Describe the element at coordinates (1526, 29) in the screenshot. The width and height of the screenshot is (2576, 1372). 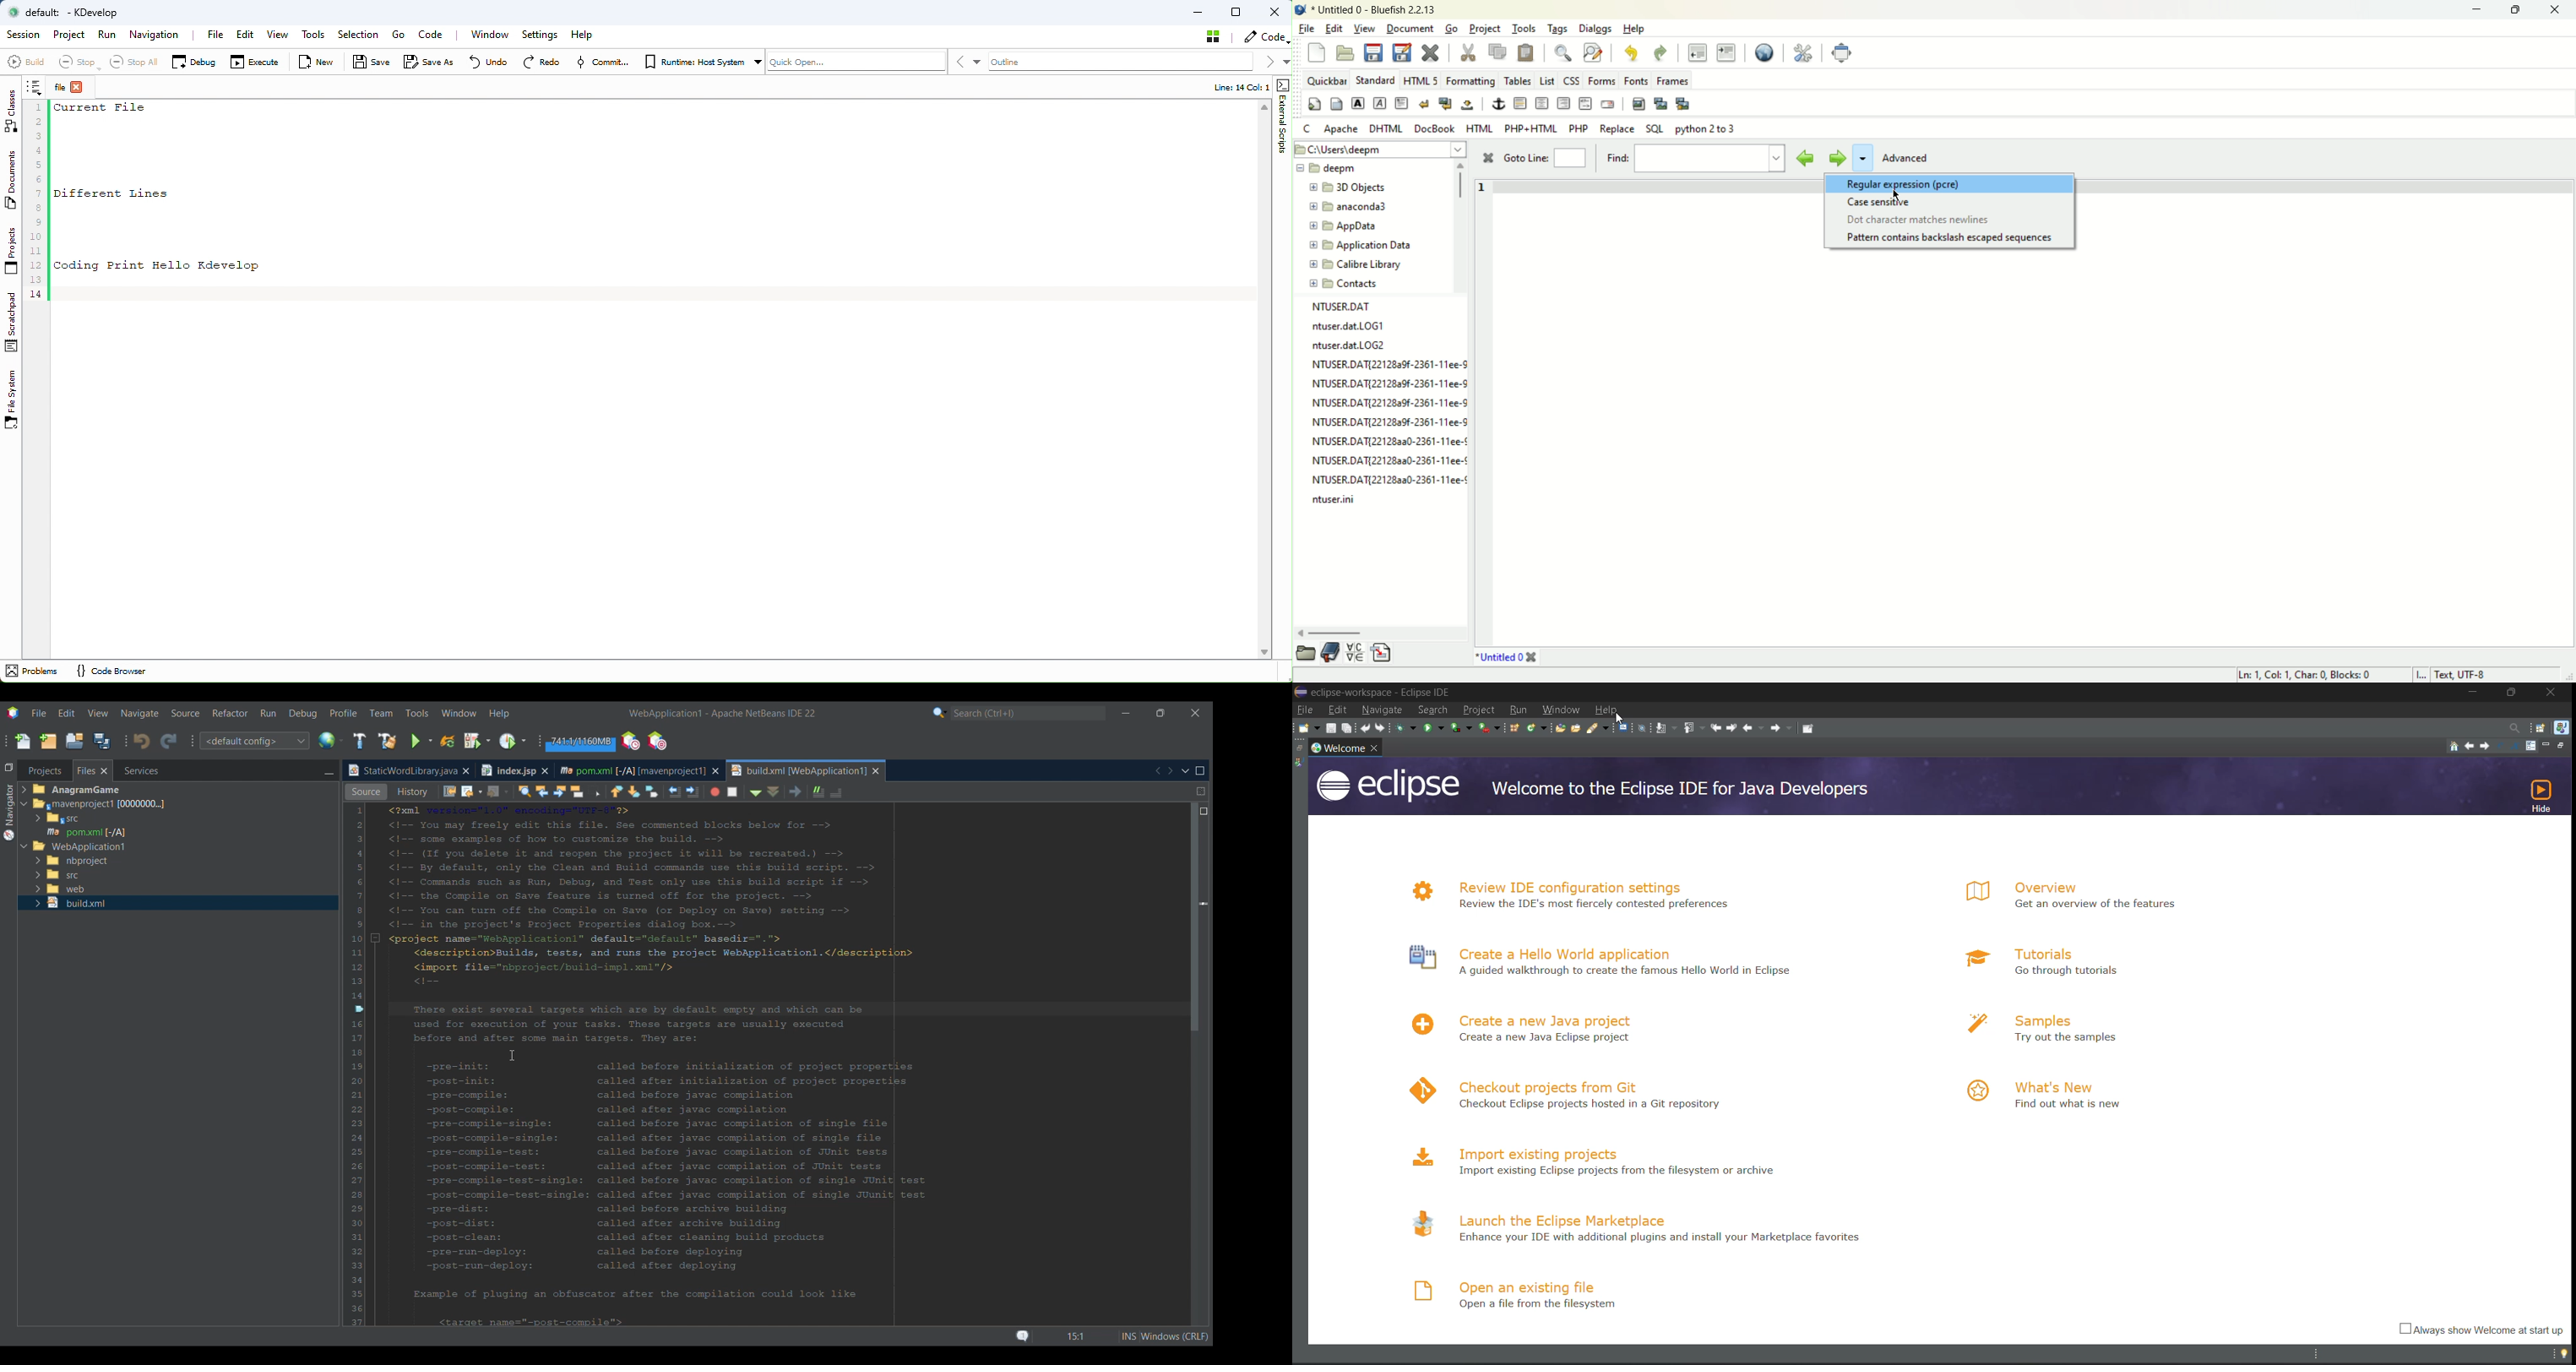
I see `tools` at that location.